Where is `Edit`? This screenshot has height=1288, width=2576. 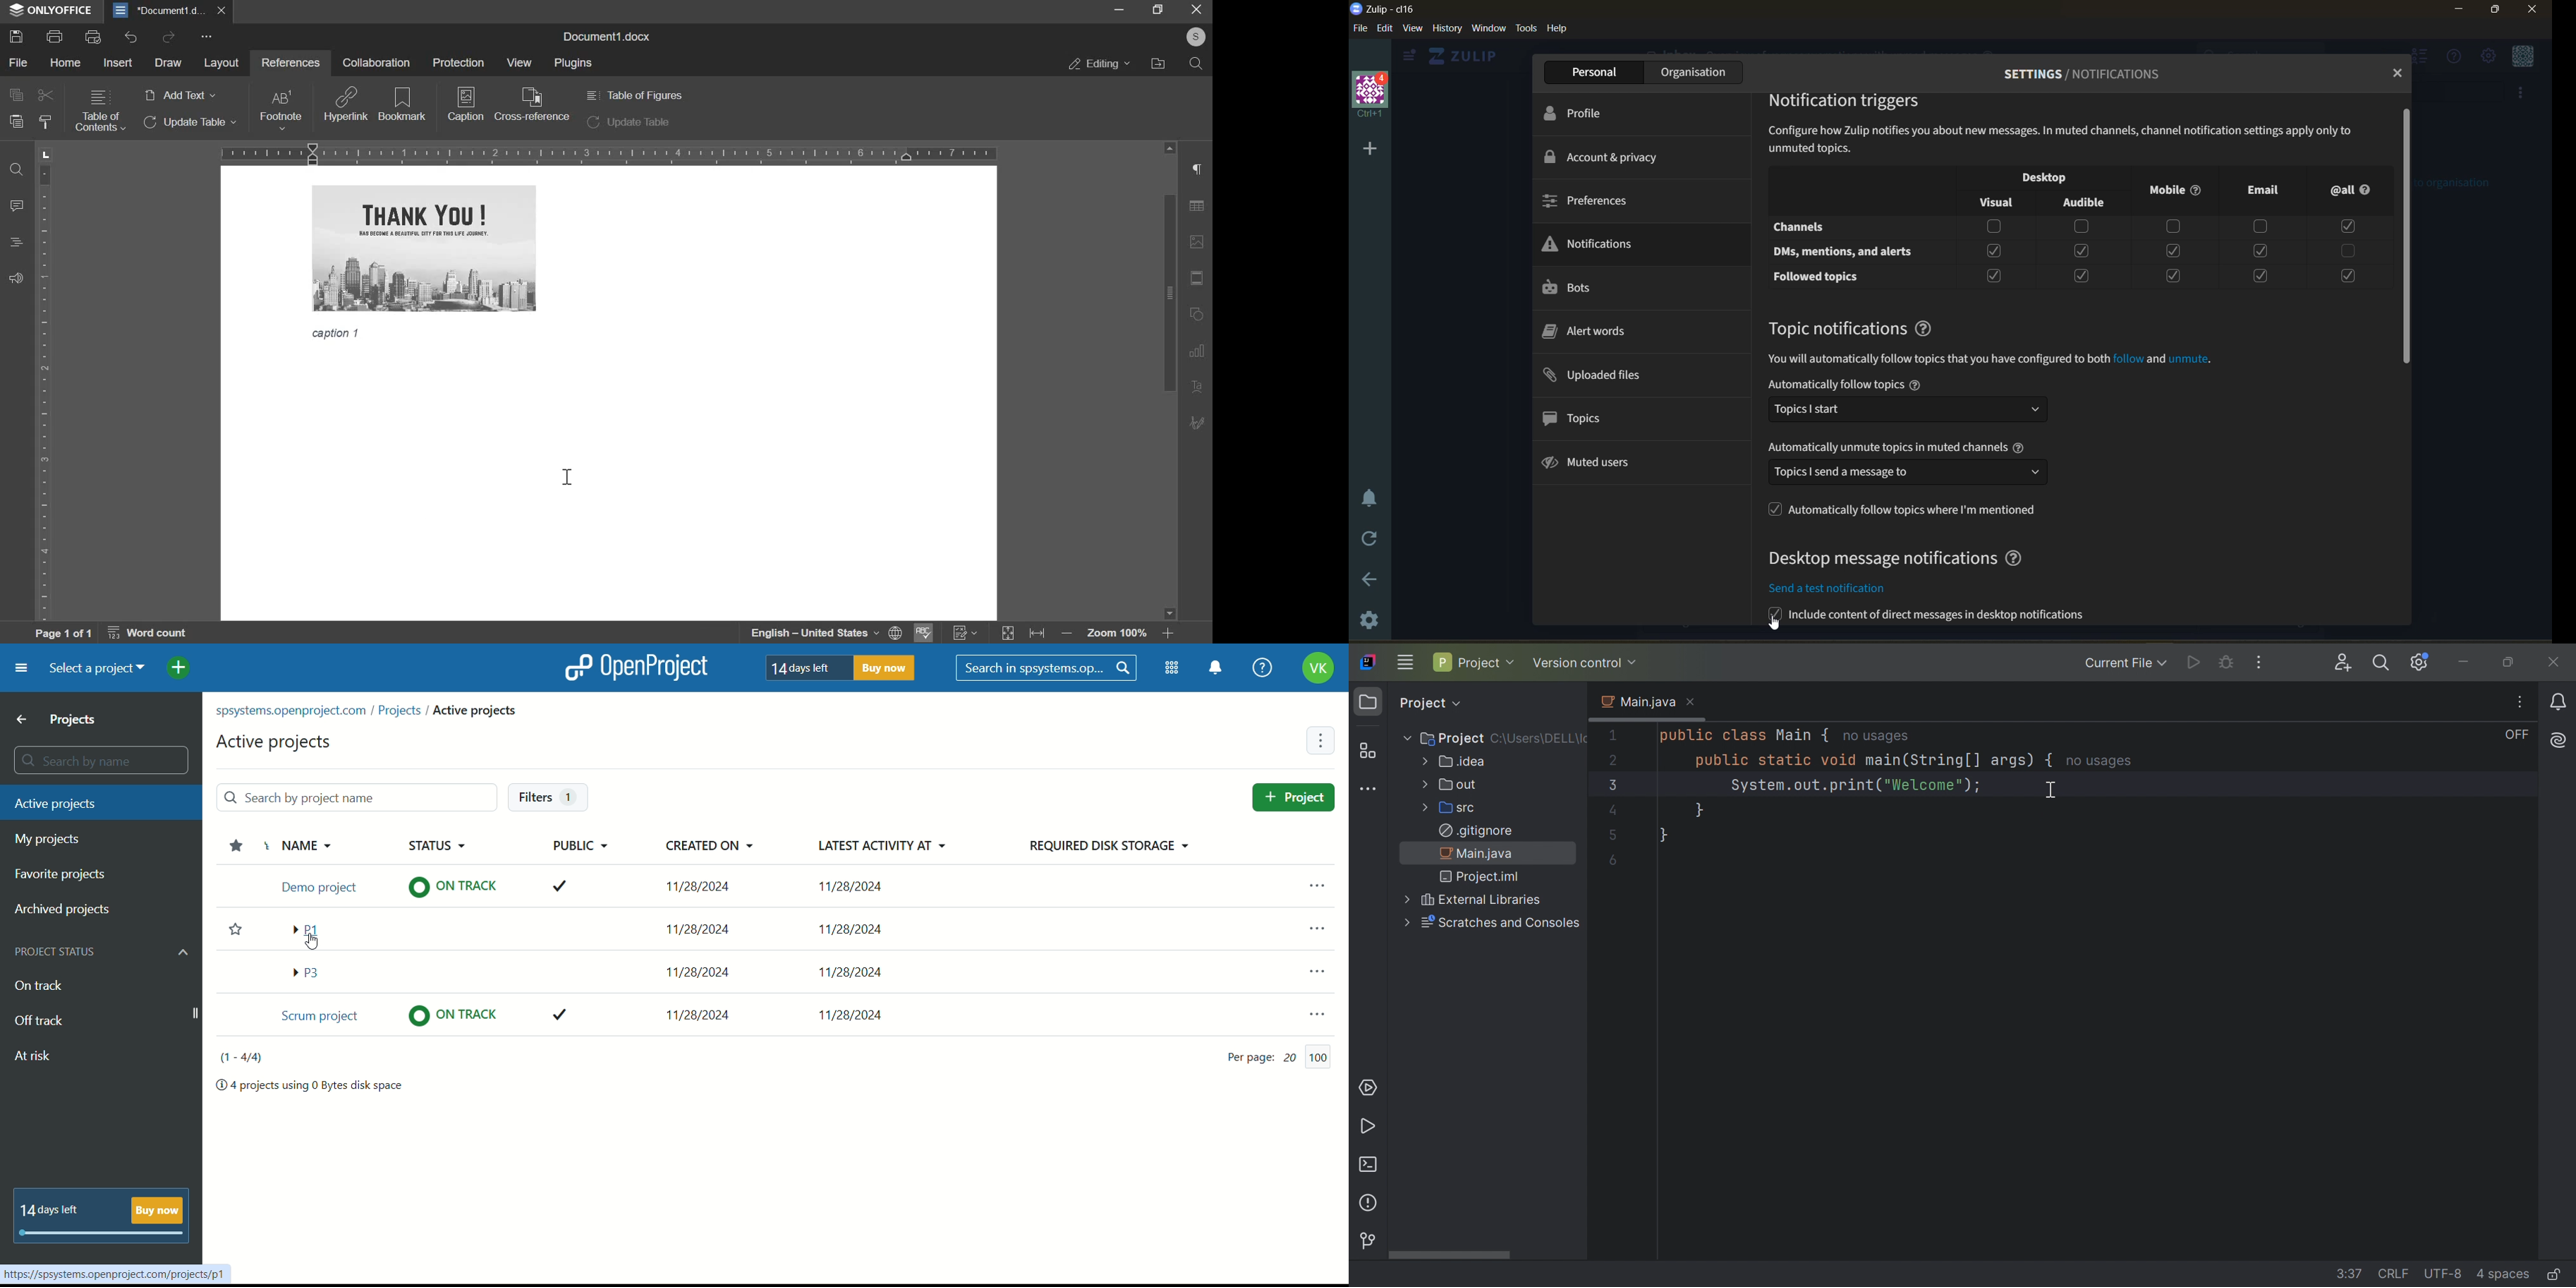 Edit is located at coordinates (1198, 421).